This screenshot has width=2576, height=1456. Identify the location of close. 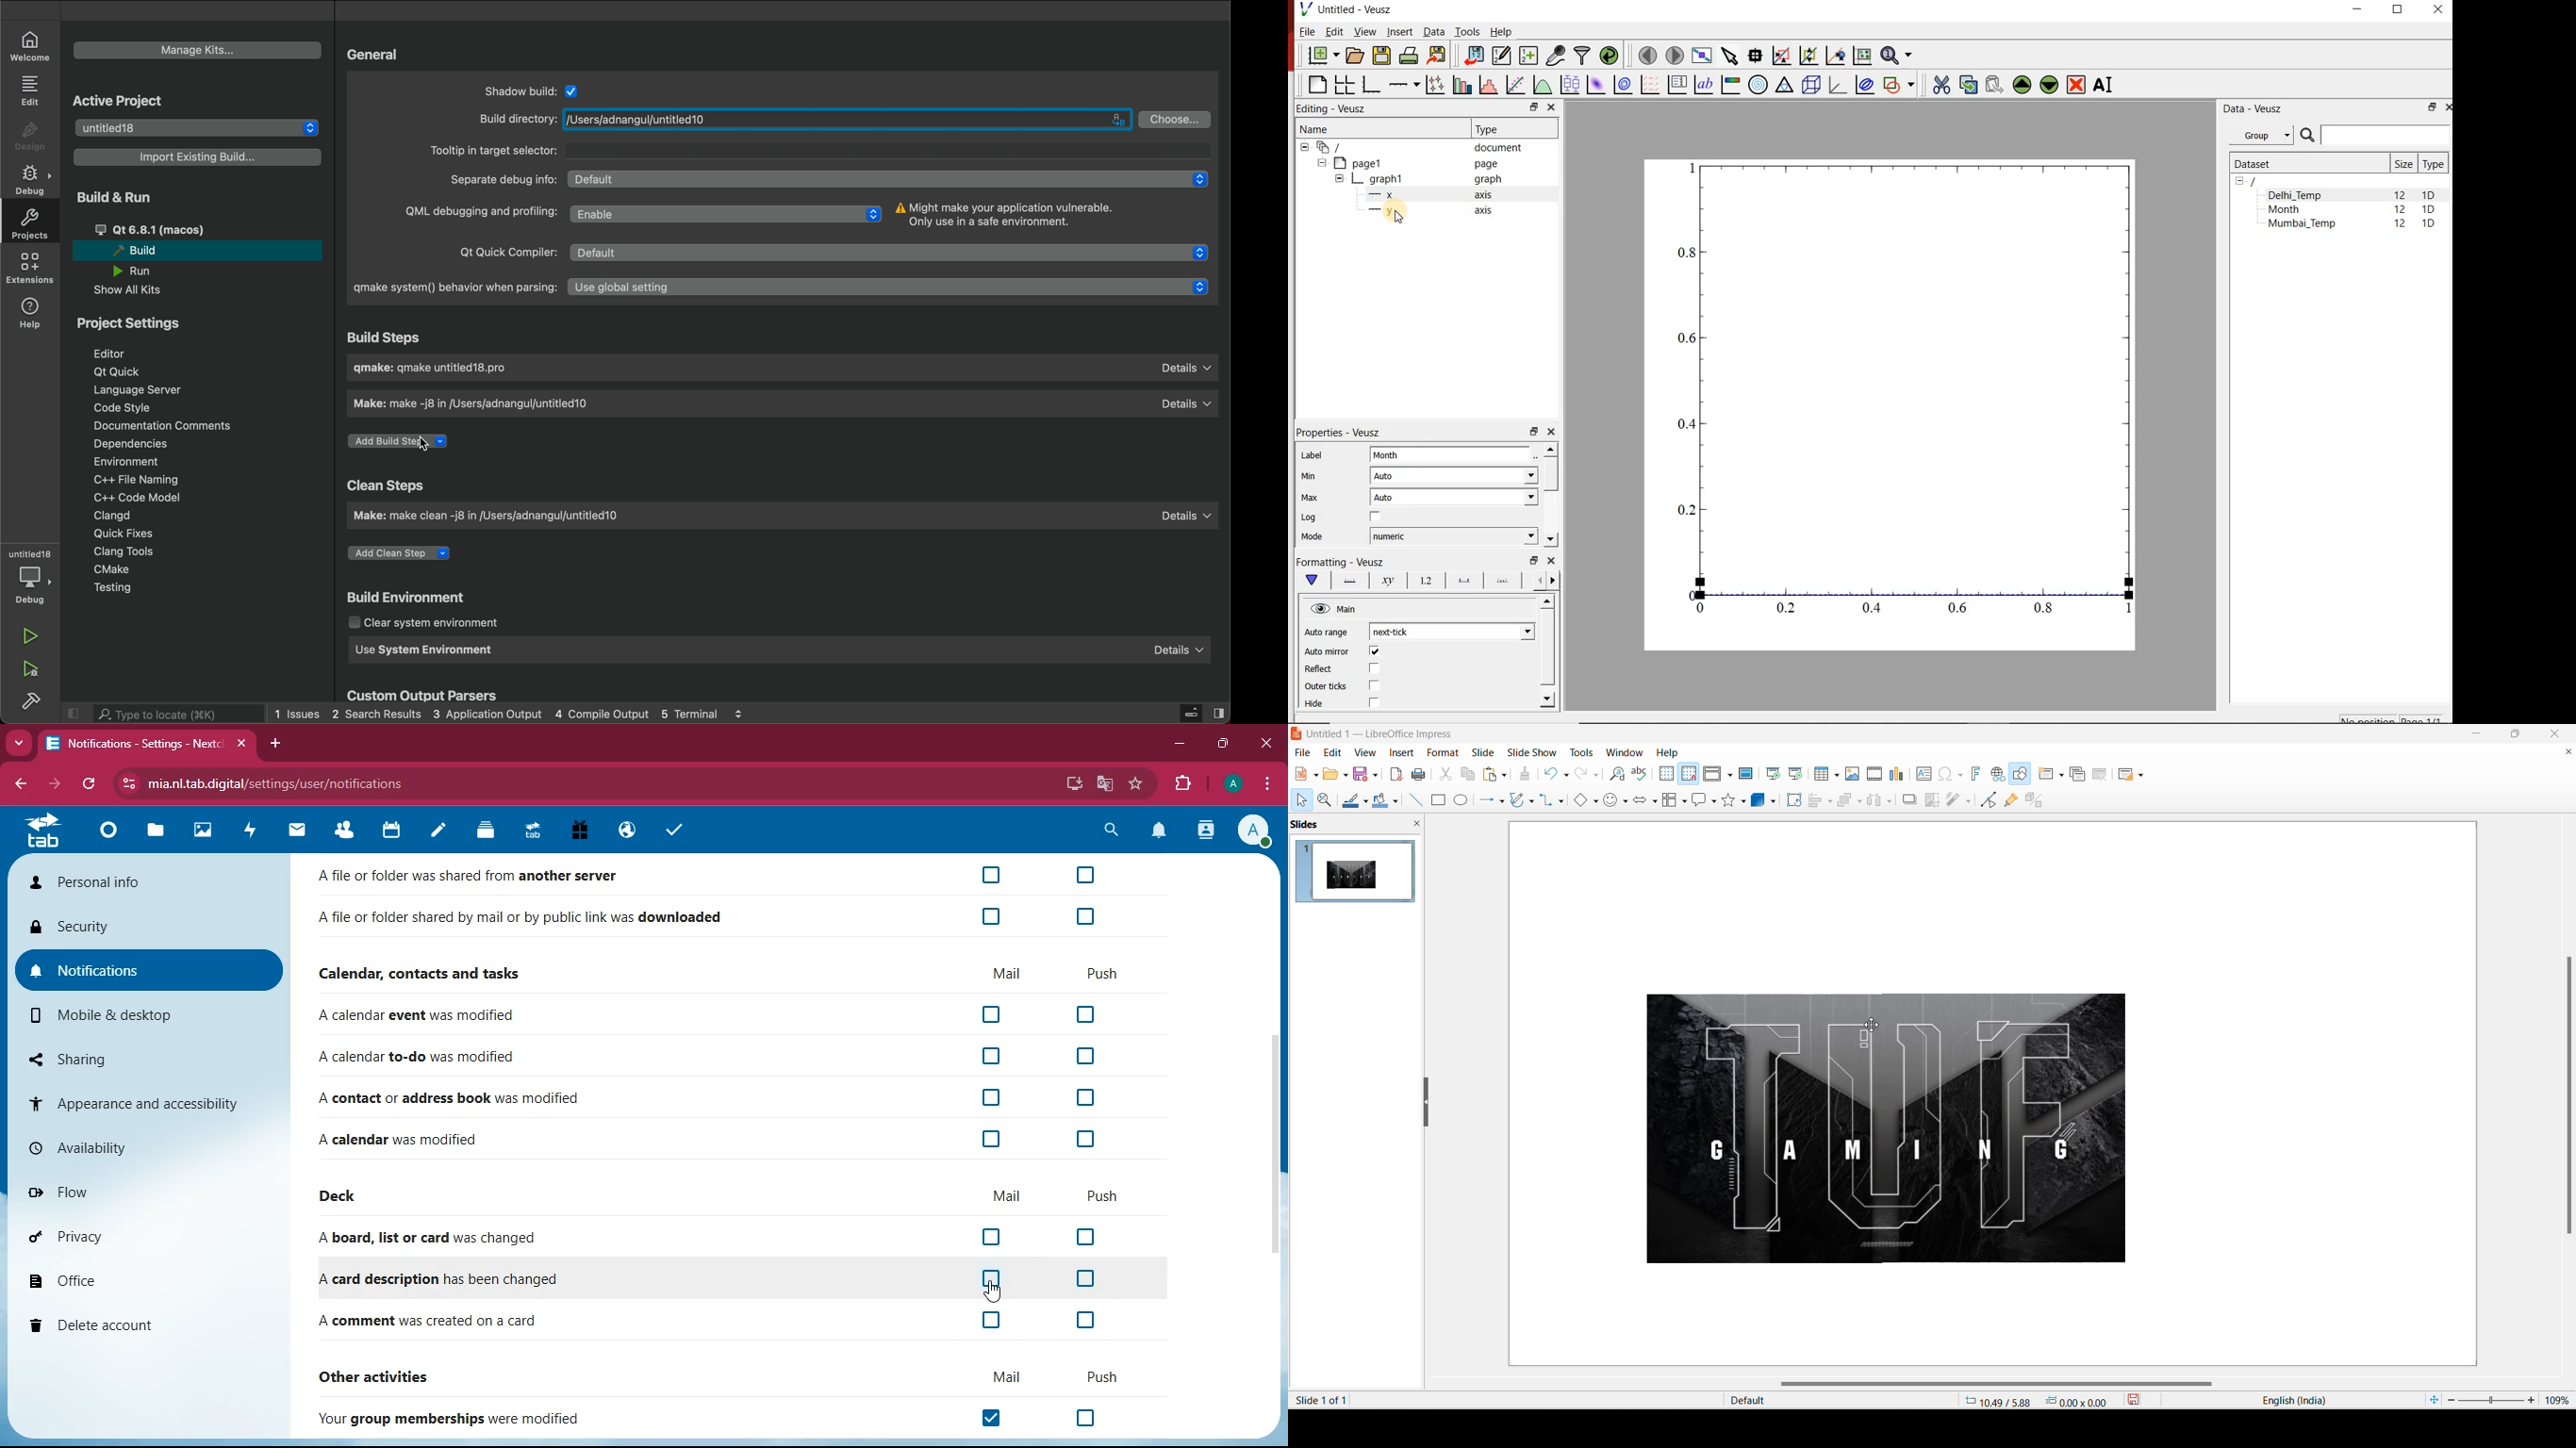
(239, 744).